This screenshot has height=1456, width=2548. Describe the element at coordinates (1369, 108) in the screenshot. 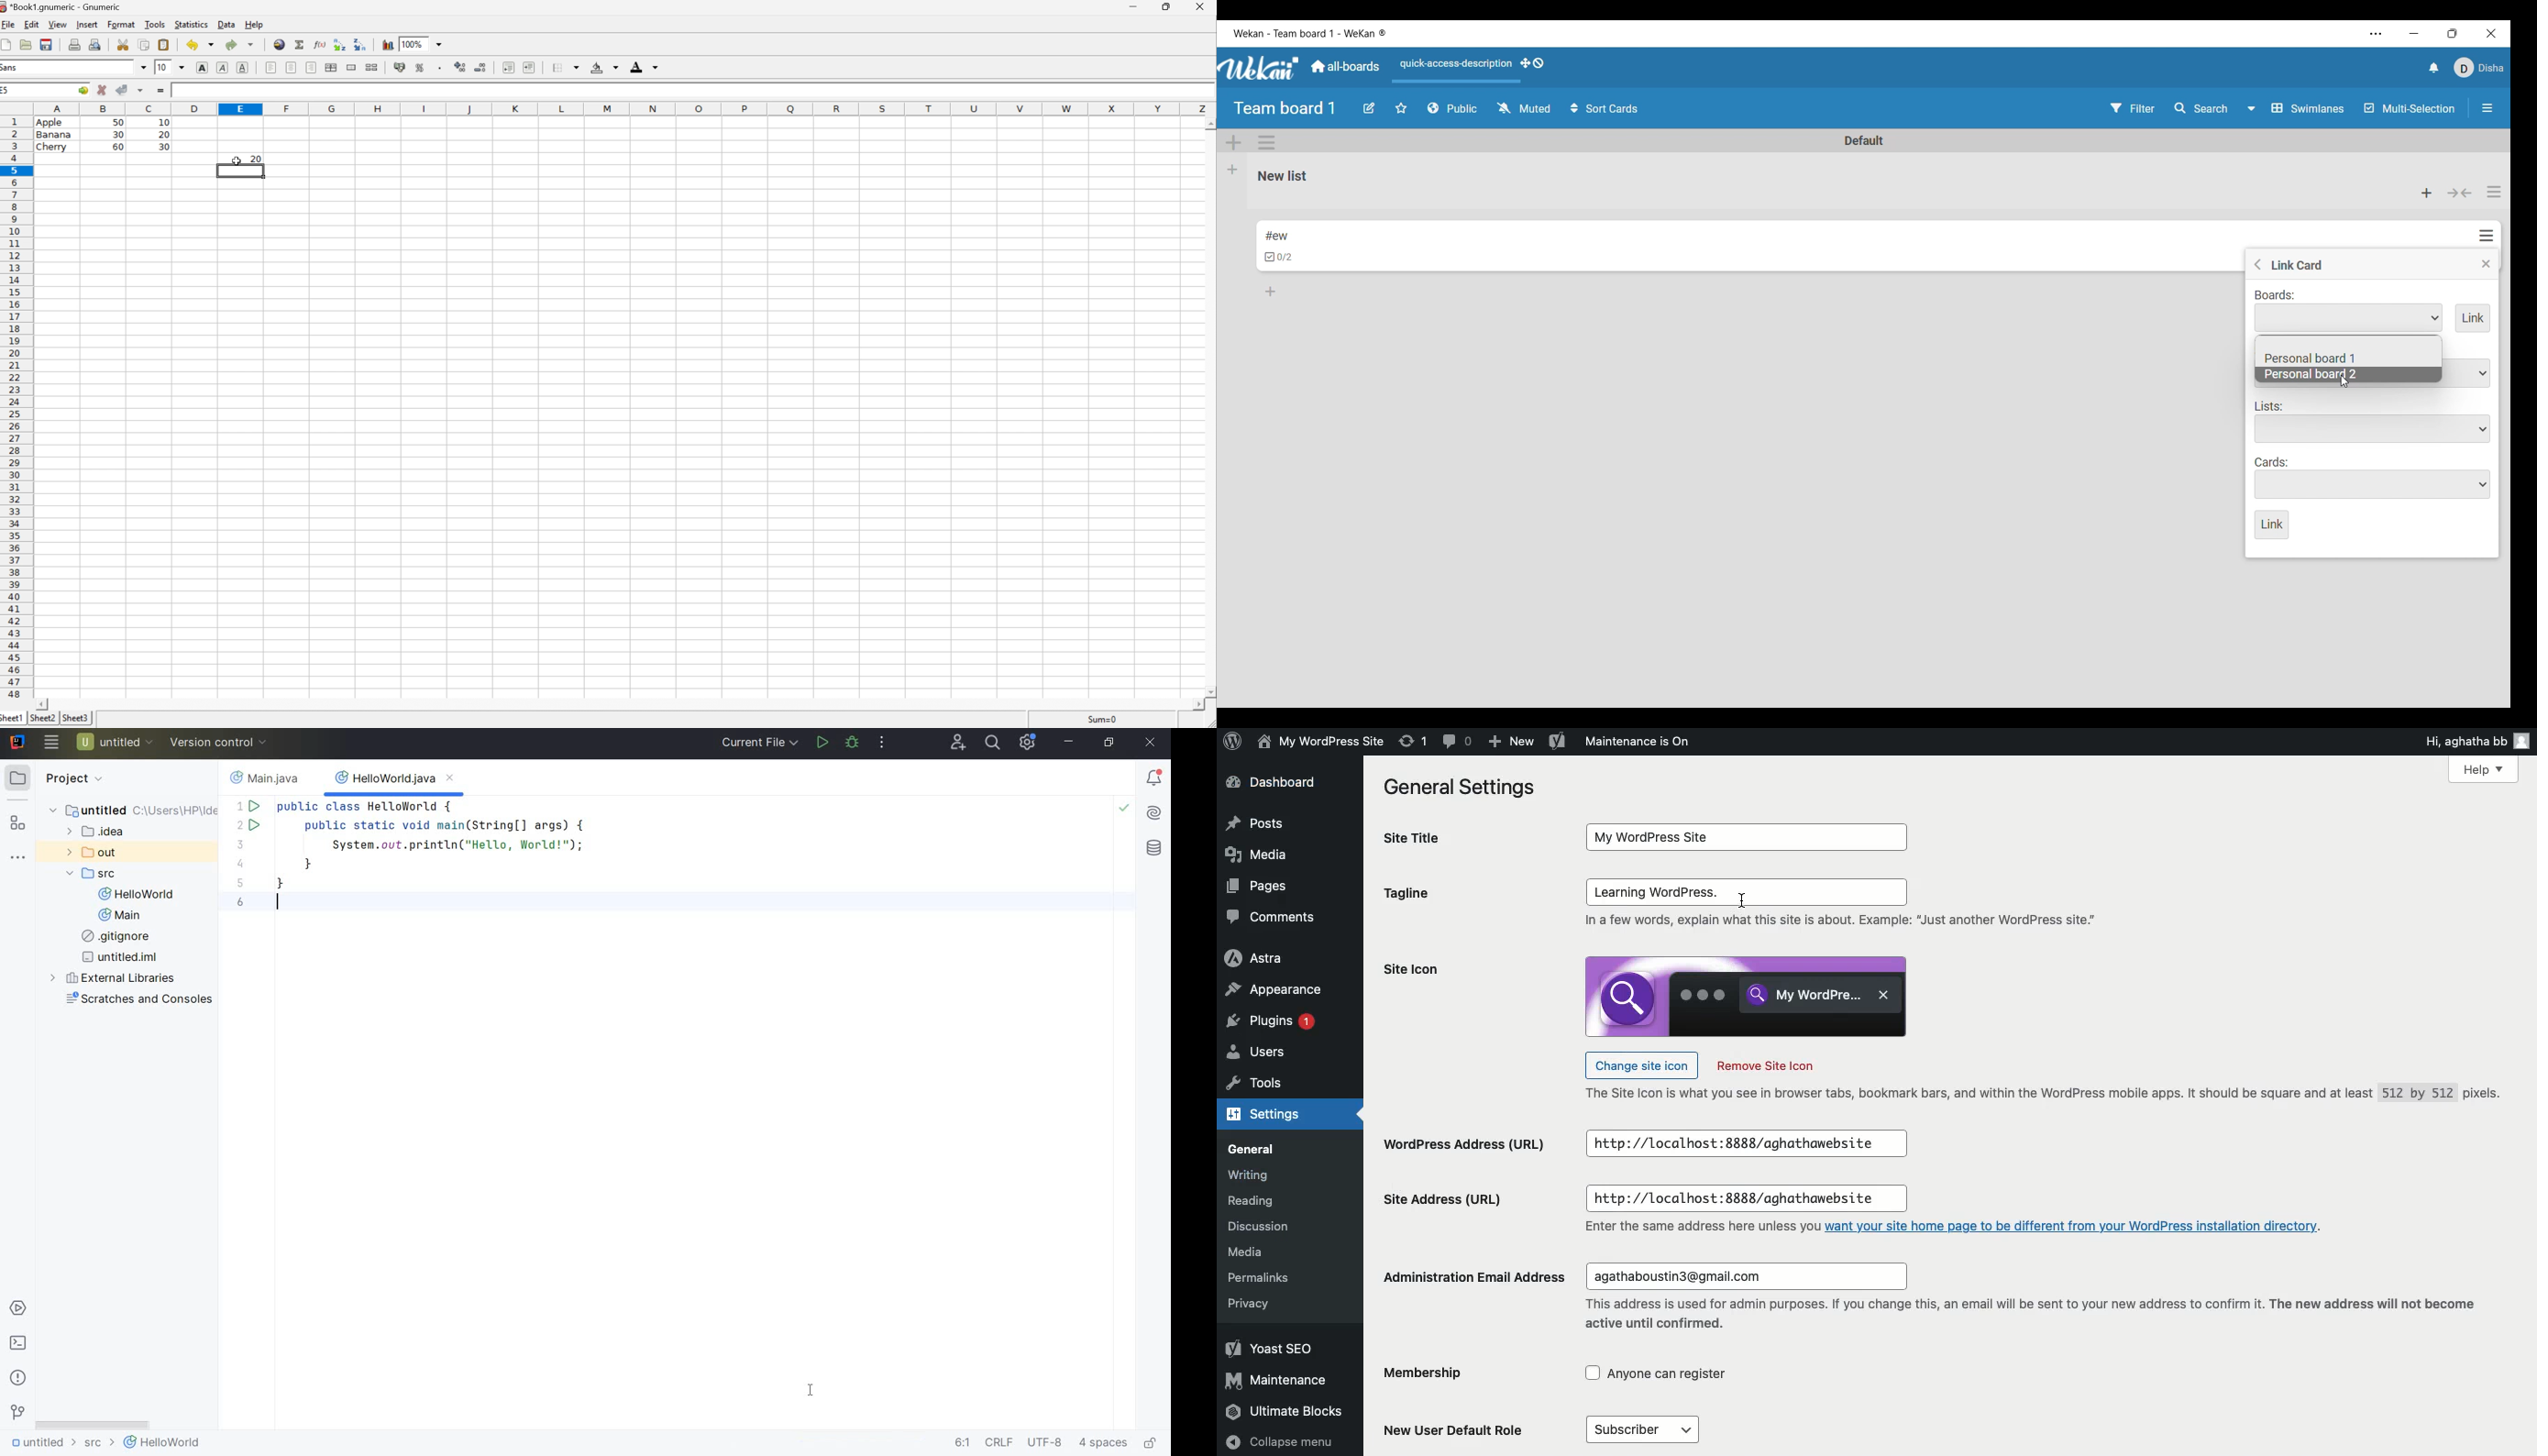

I see `Edit board` at that location.